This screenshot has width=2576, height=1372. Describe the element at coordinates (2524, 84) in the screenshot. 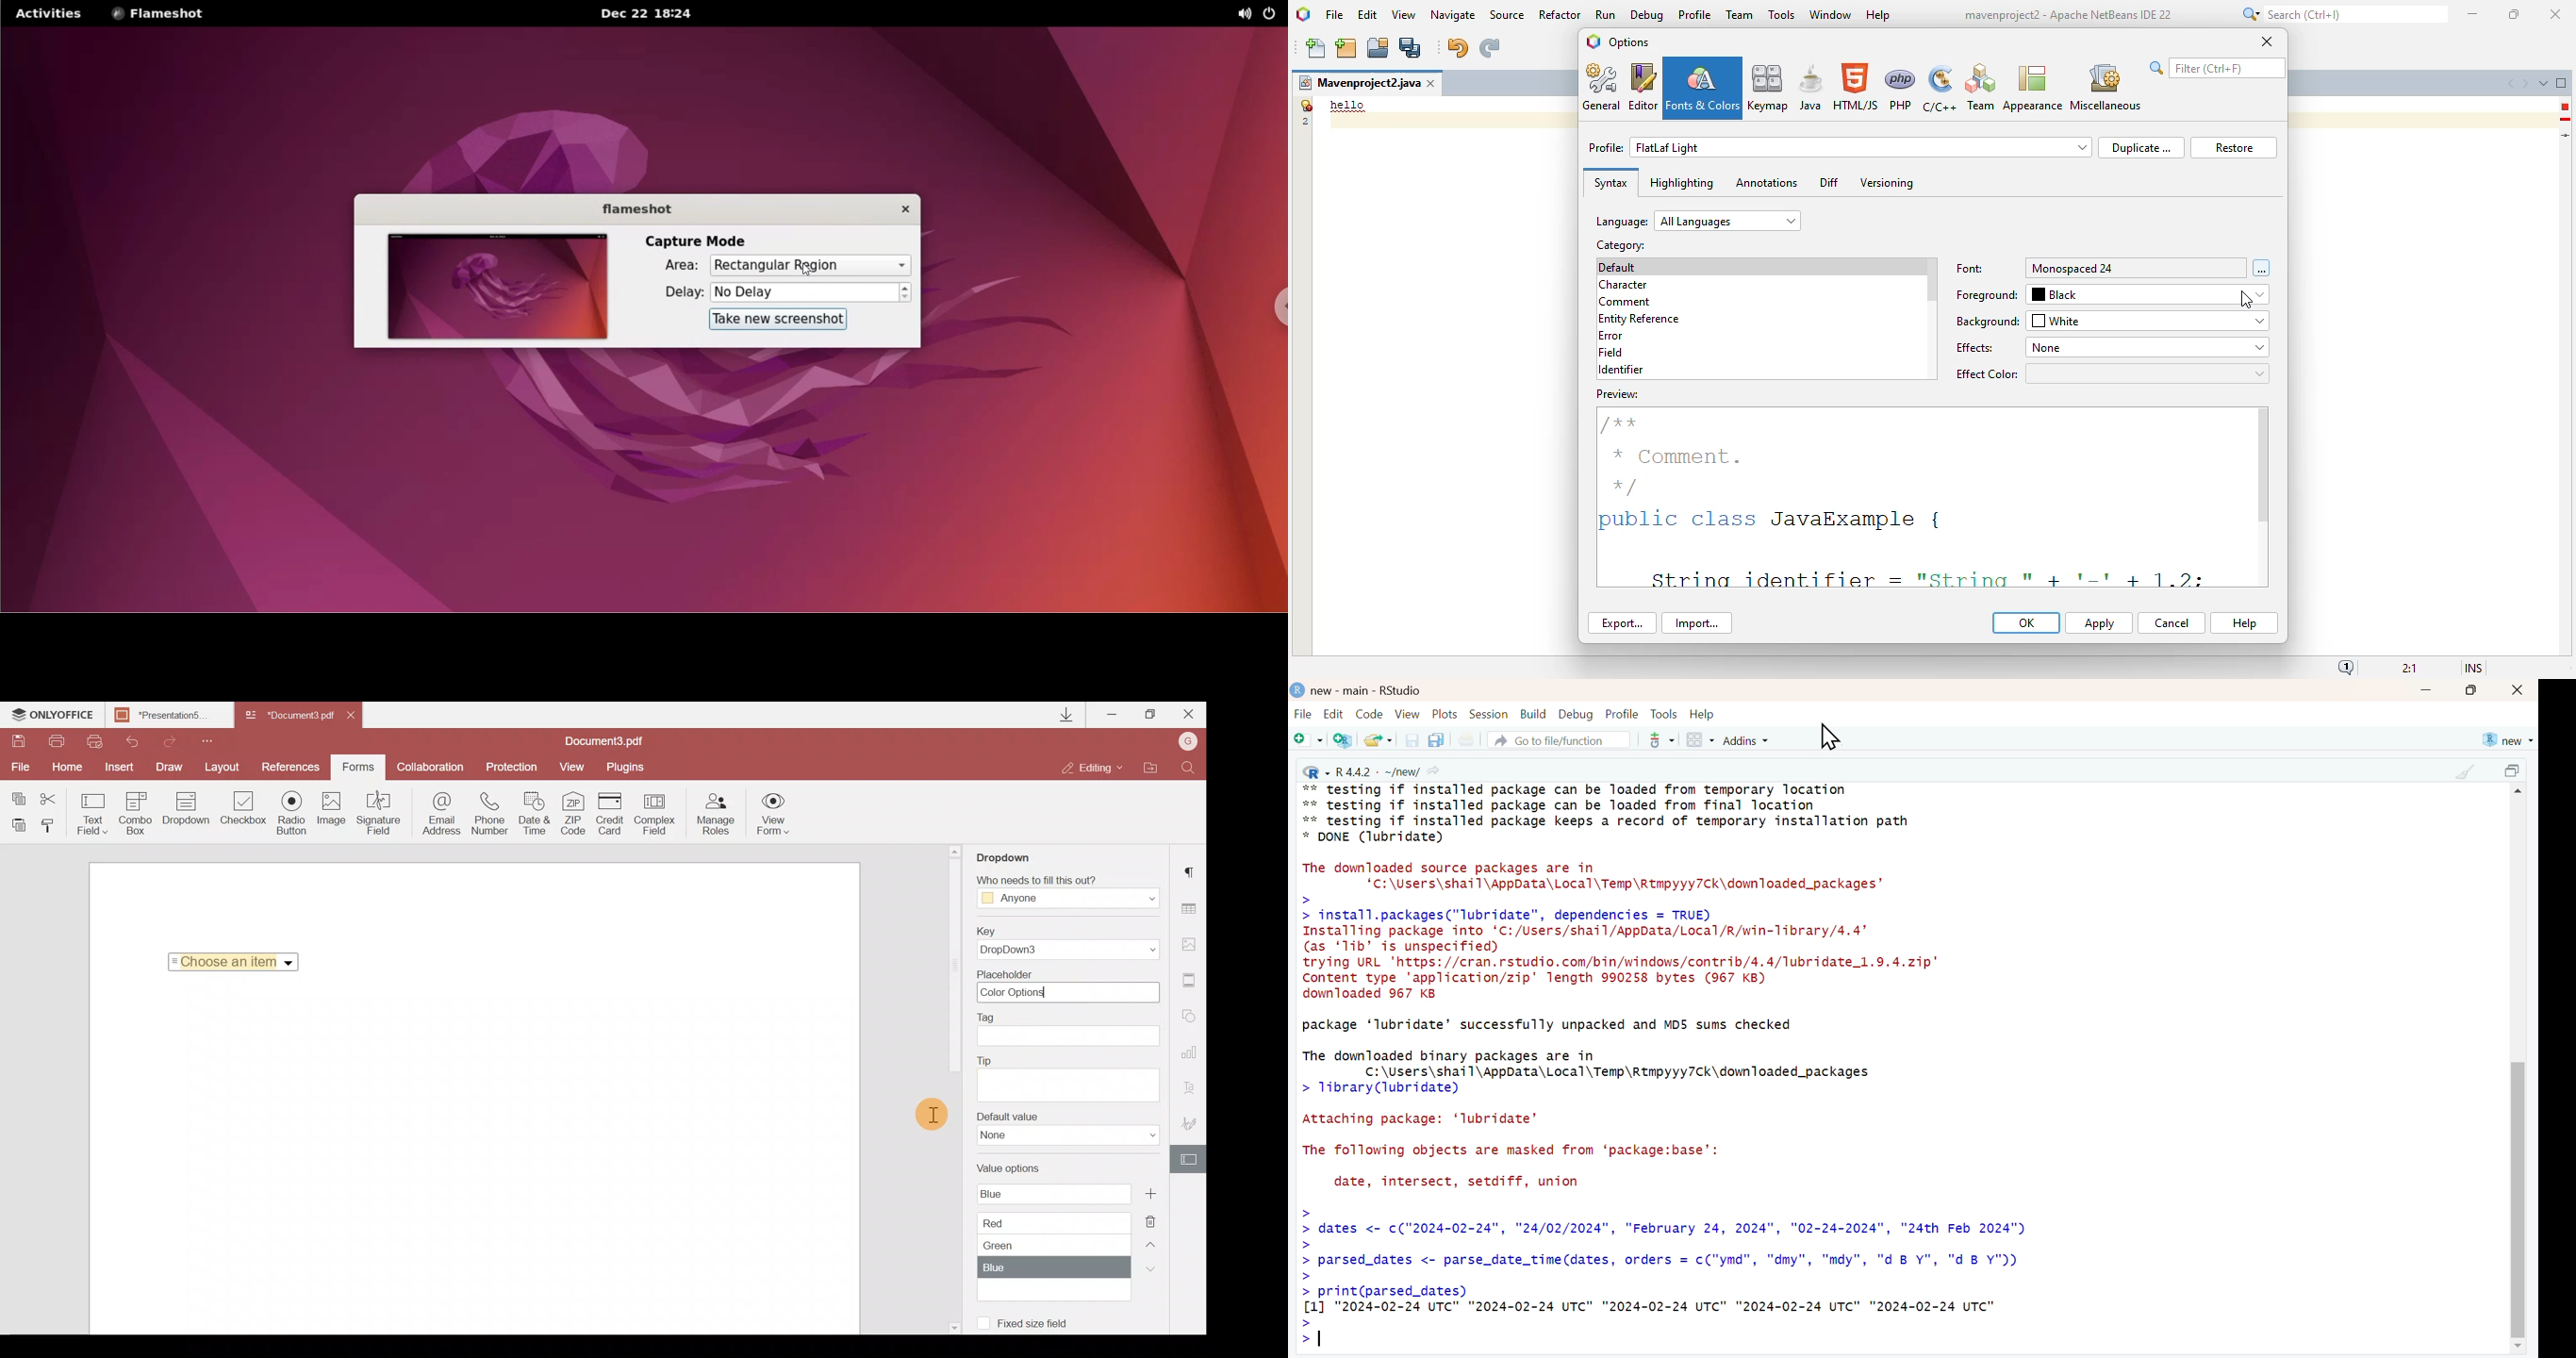

I see `scroll documents right` at that location.